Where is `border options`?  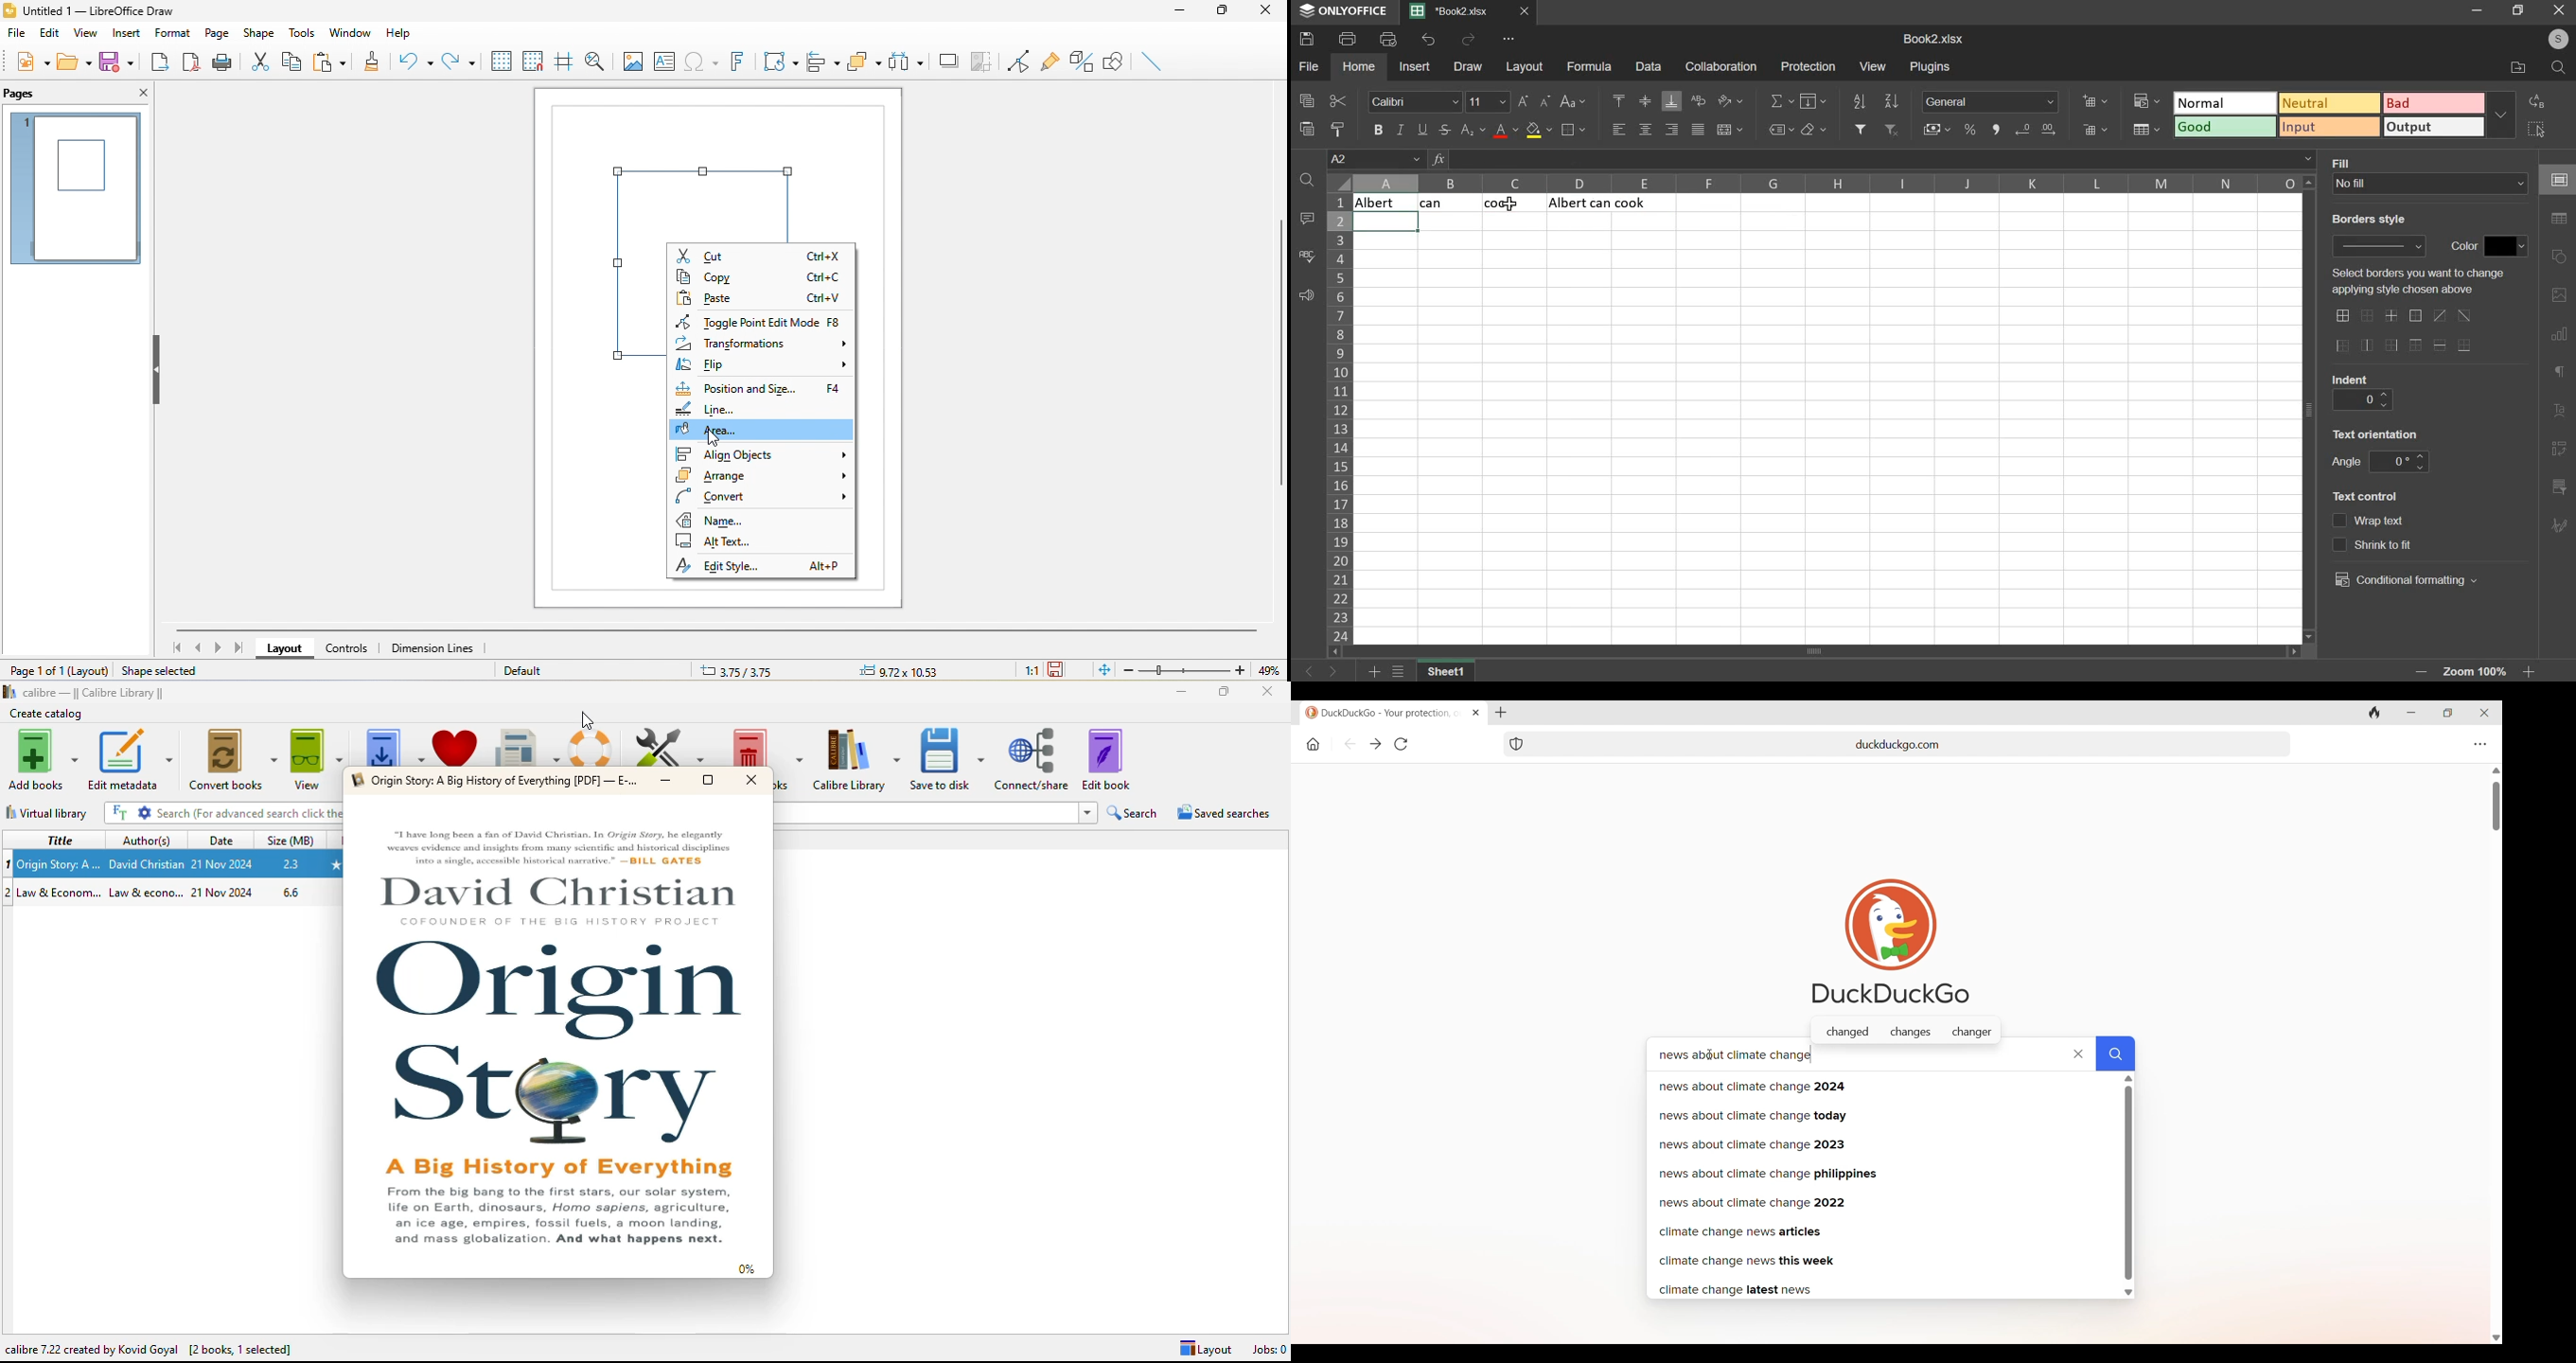
border options is located at coordinates (2410, 331).